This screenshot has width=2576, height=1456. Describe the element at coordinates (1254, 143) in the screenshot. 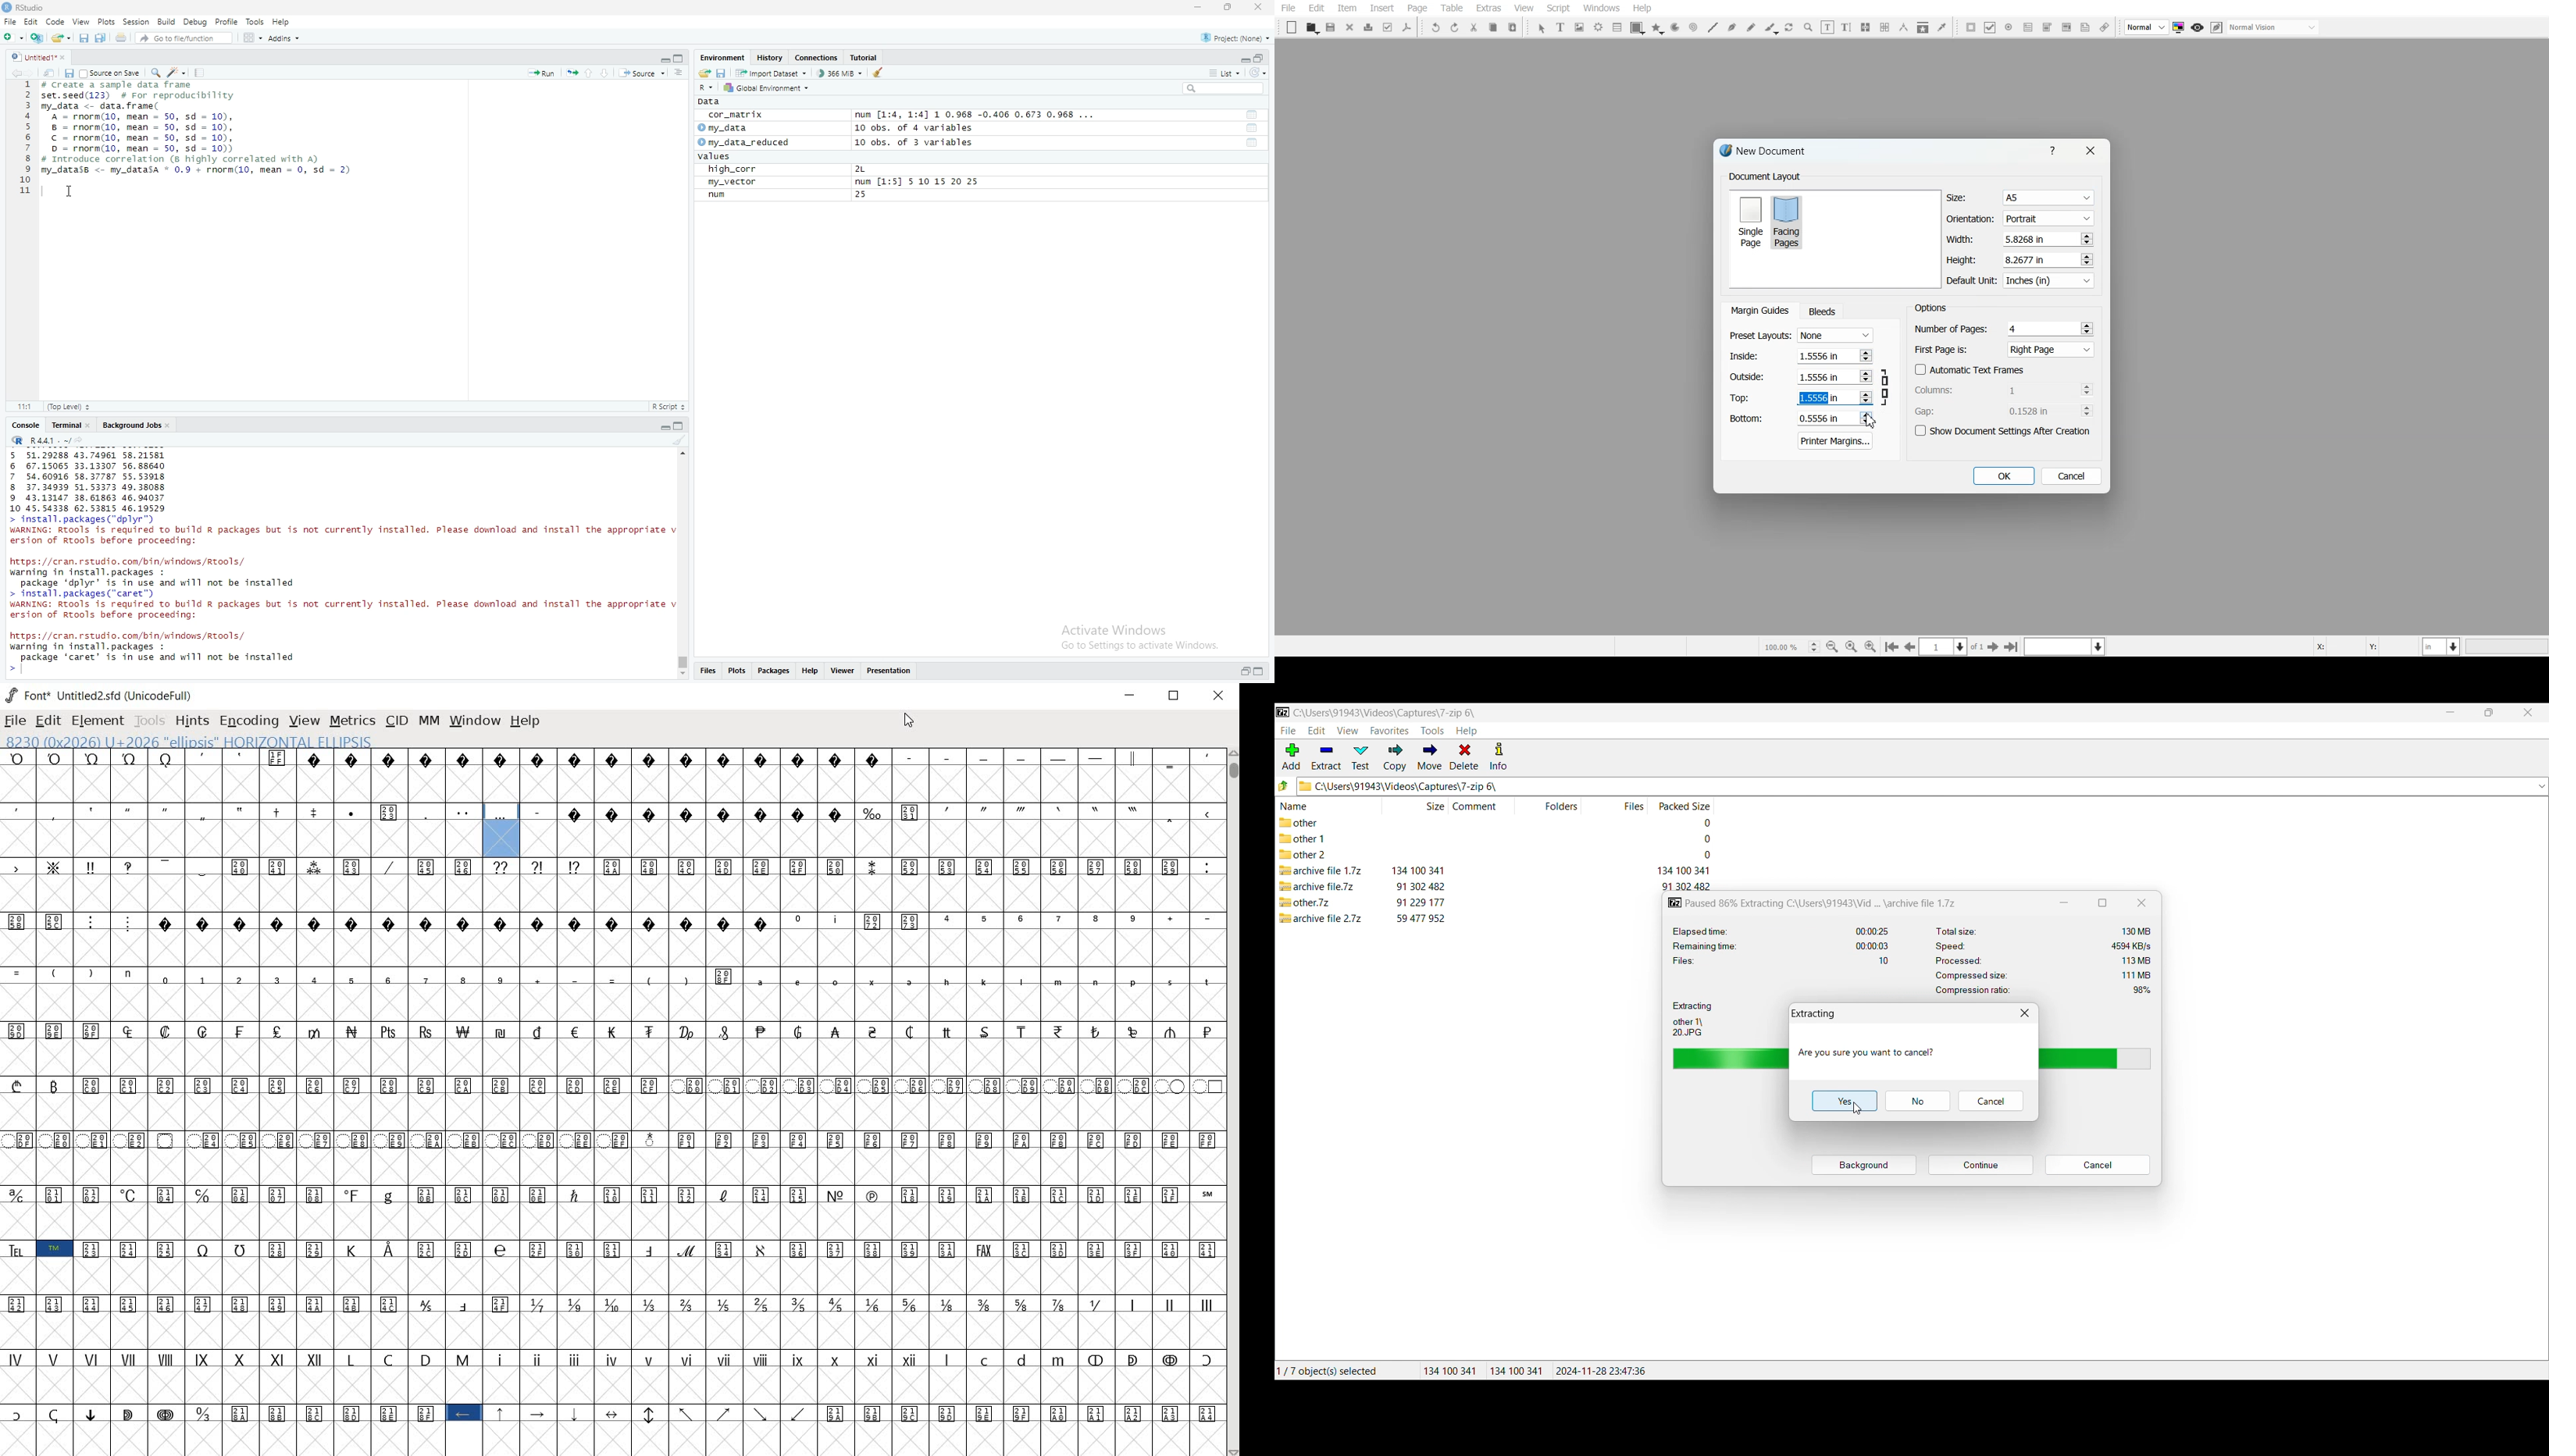

I see `tool` at that location.